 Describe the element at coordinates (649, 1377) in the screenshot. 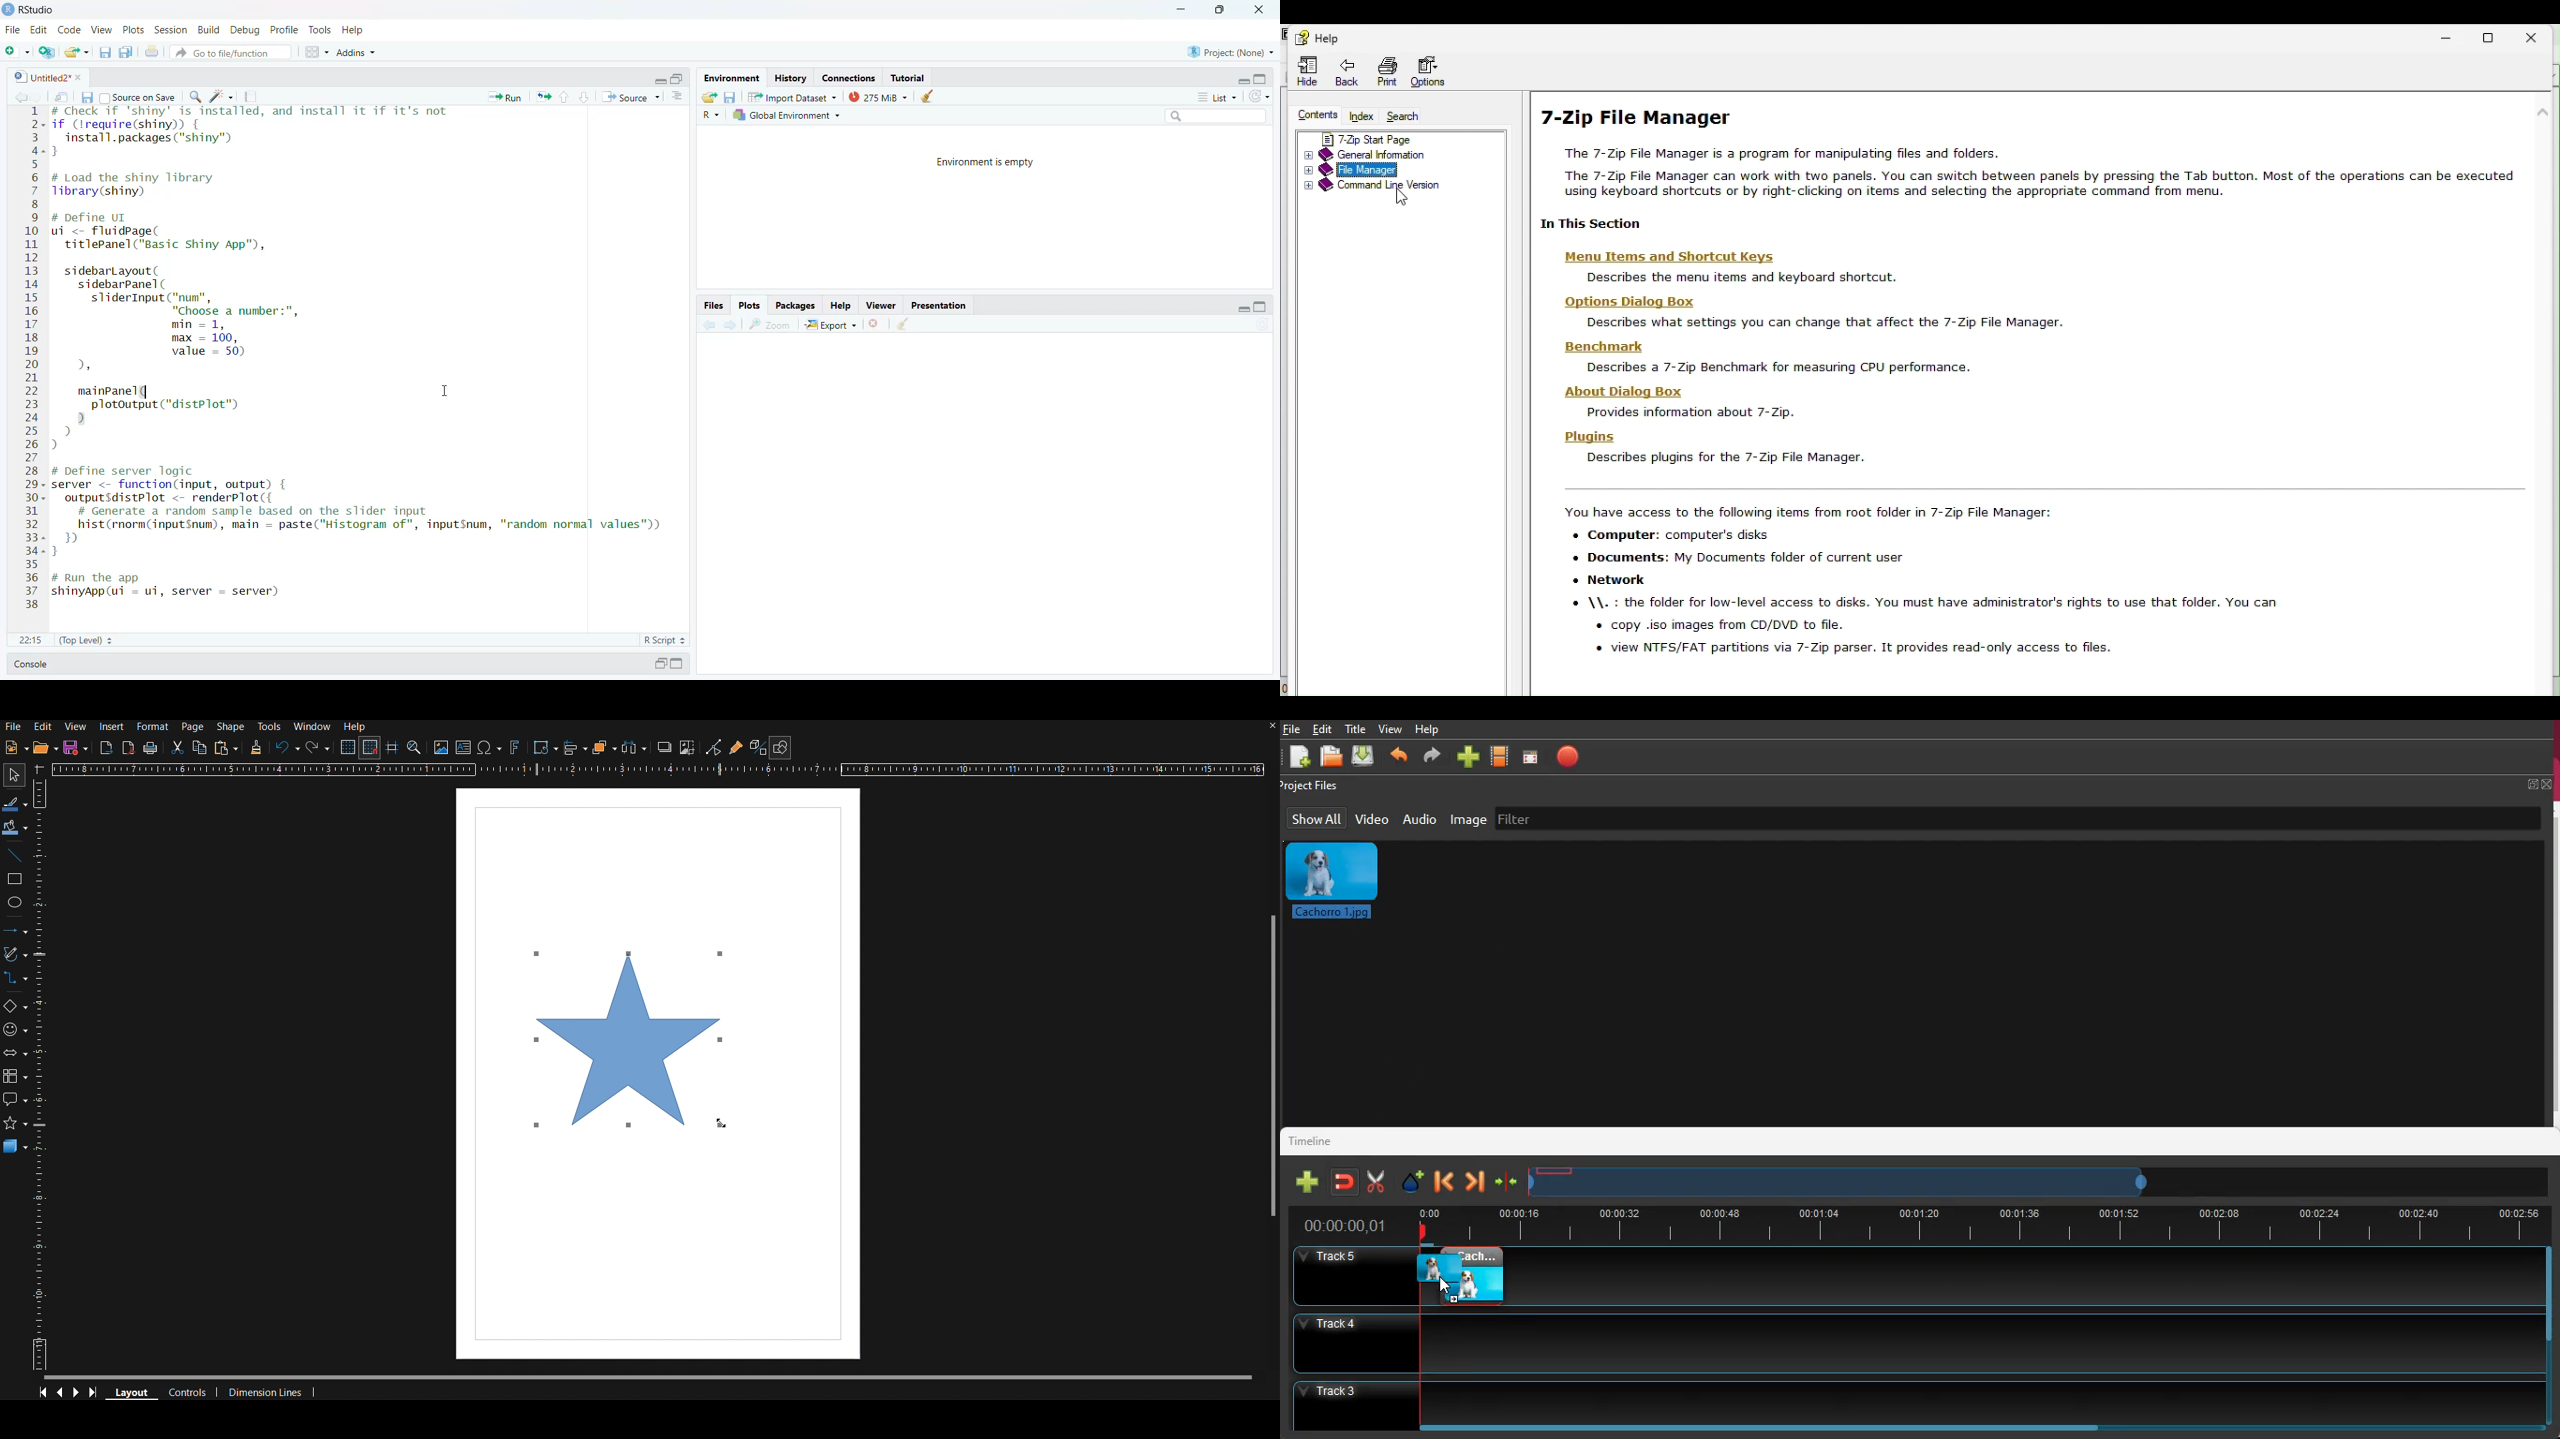

I see `Scrollbar` at that location.